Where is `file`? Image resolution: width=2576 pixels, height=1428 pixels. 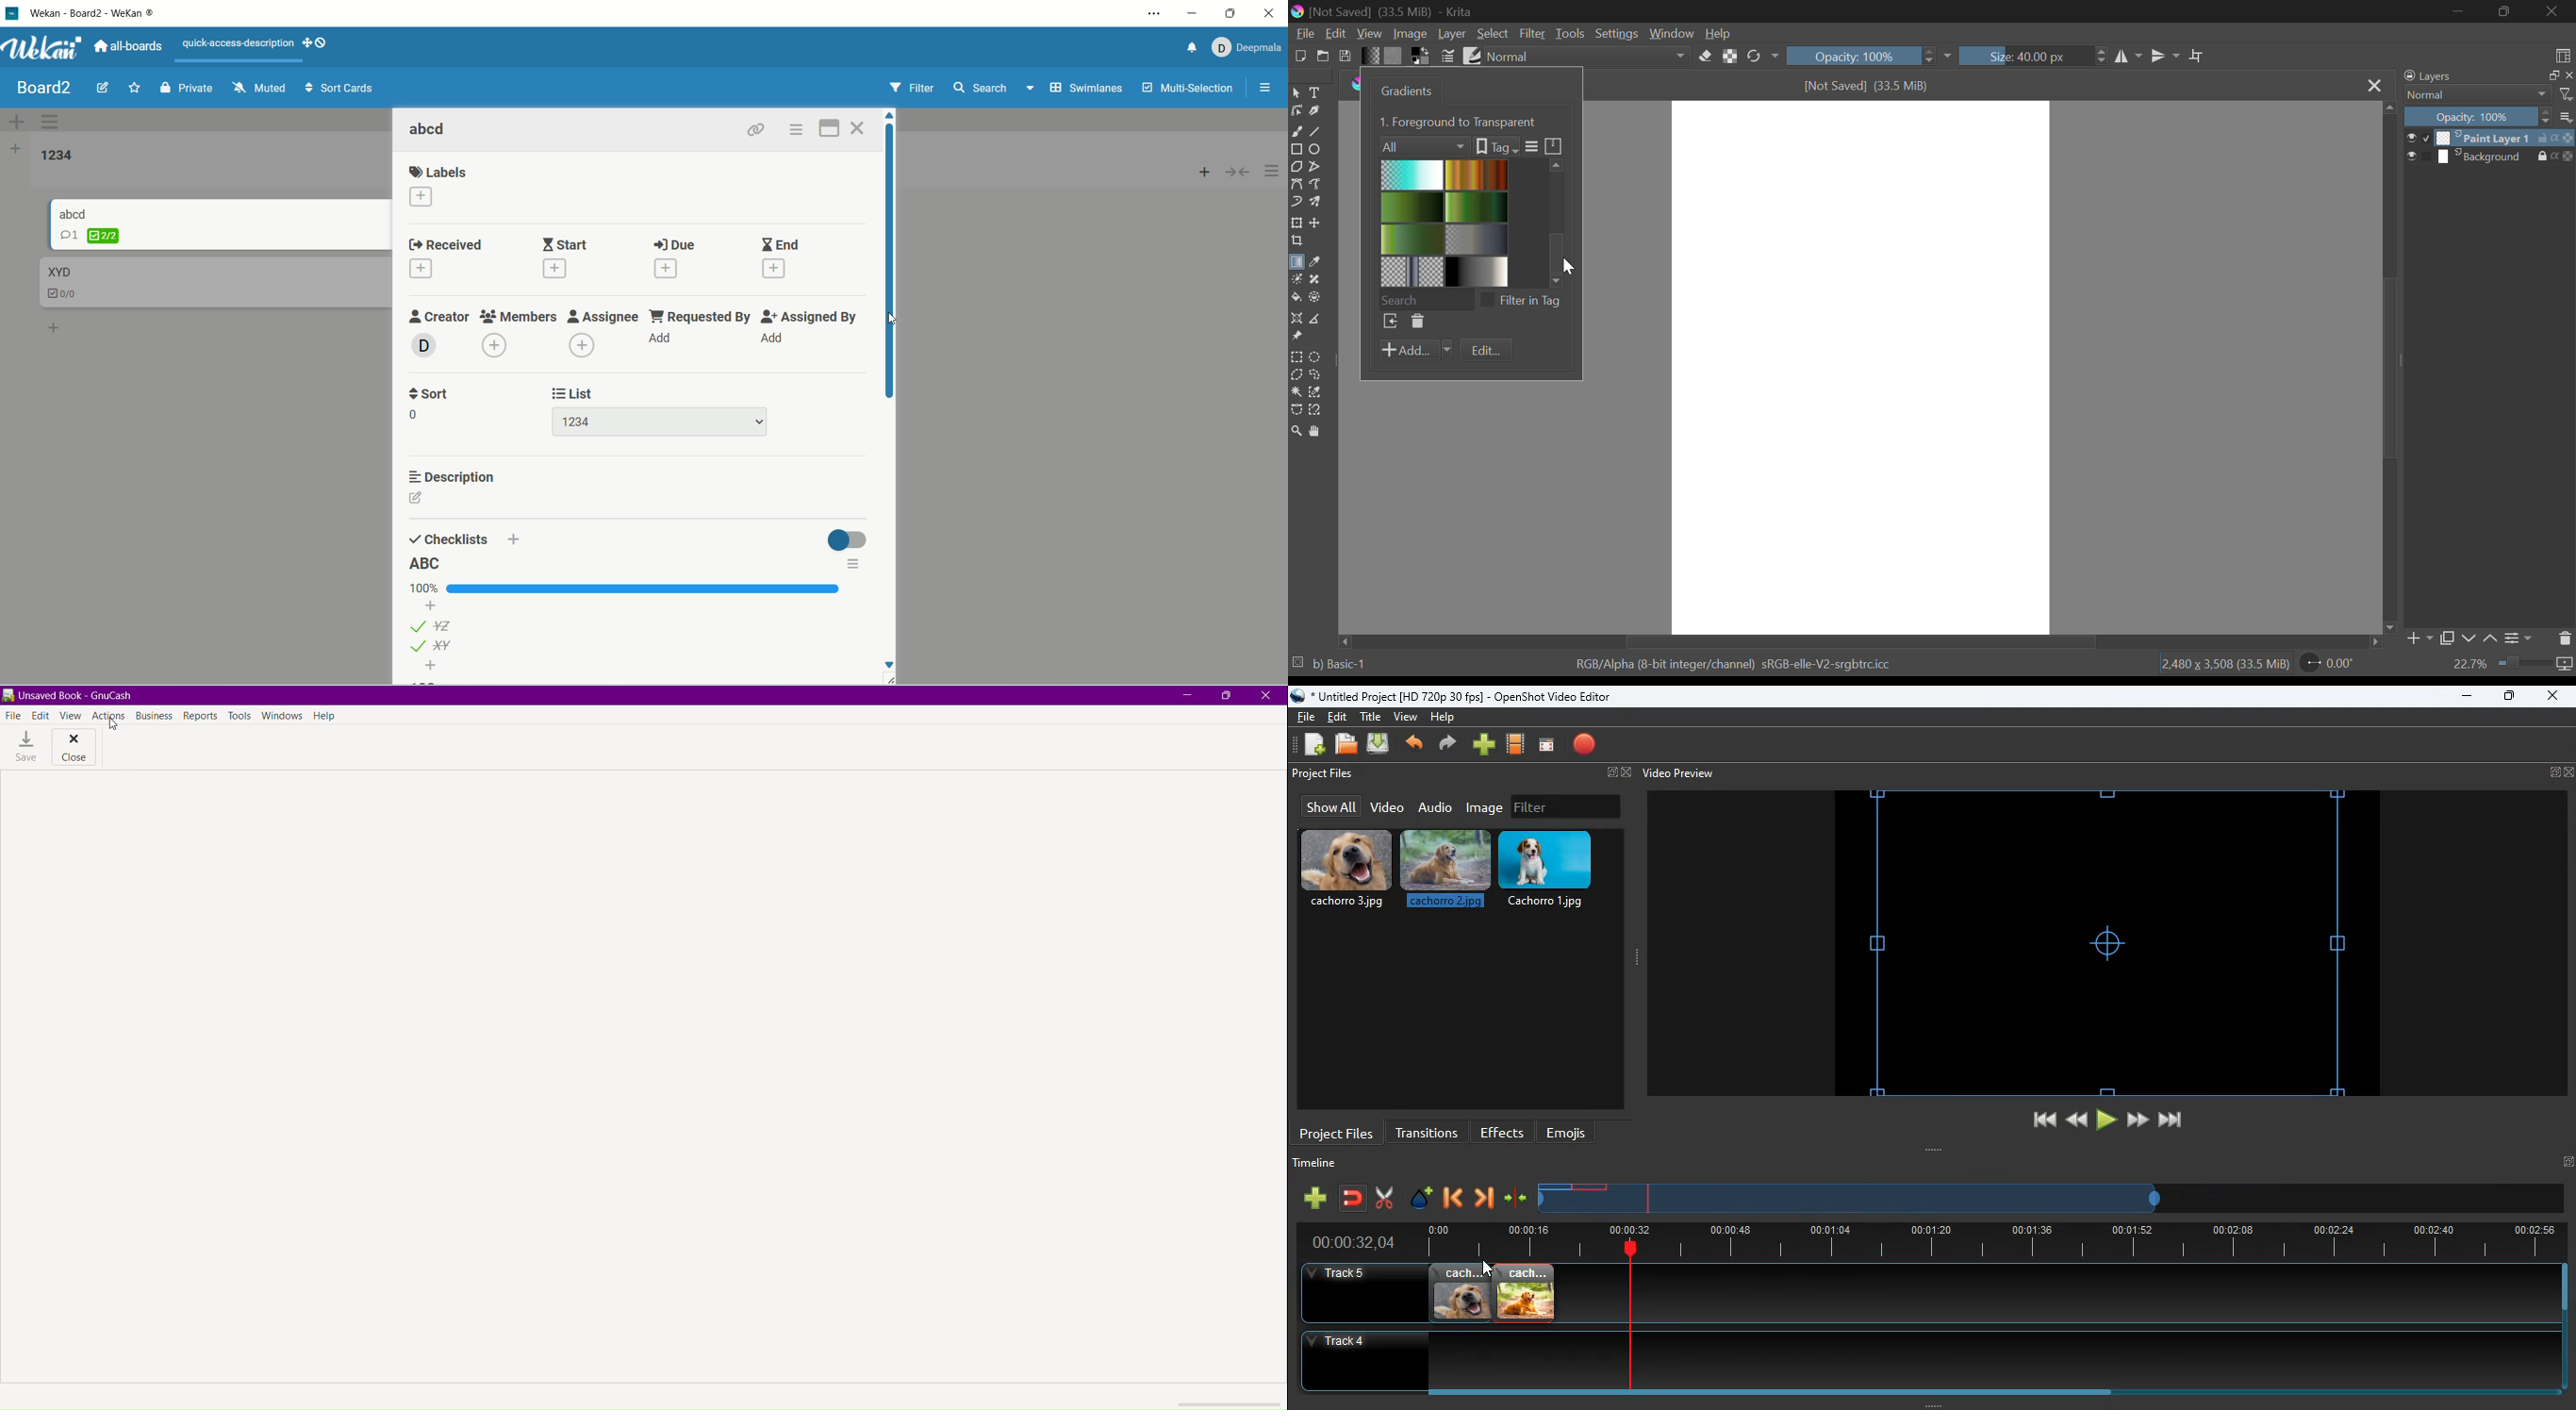
file is located at coordinates (1306, 715).